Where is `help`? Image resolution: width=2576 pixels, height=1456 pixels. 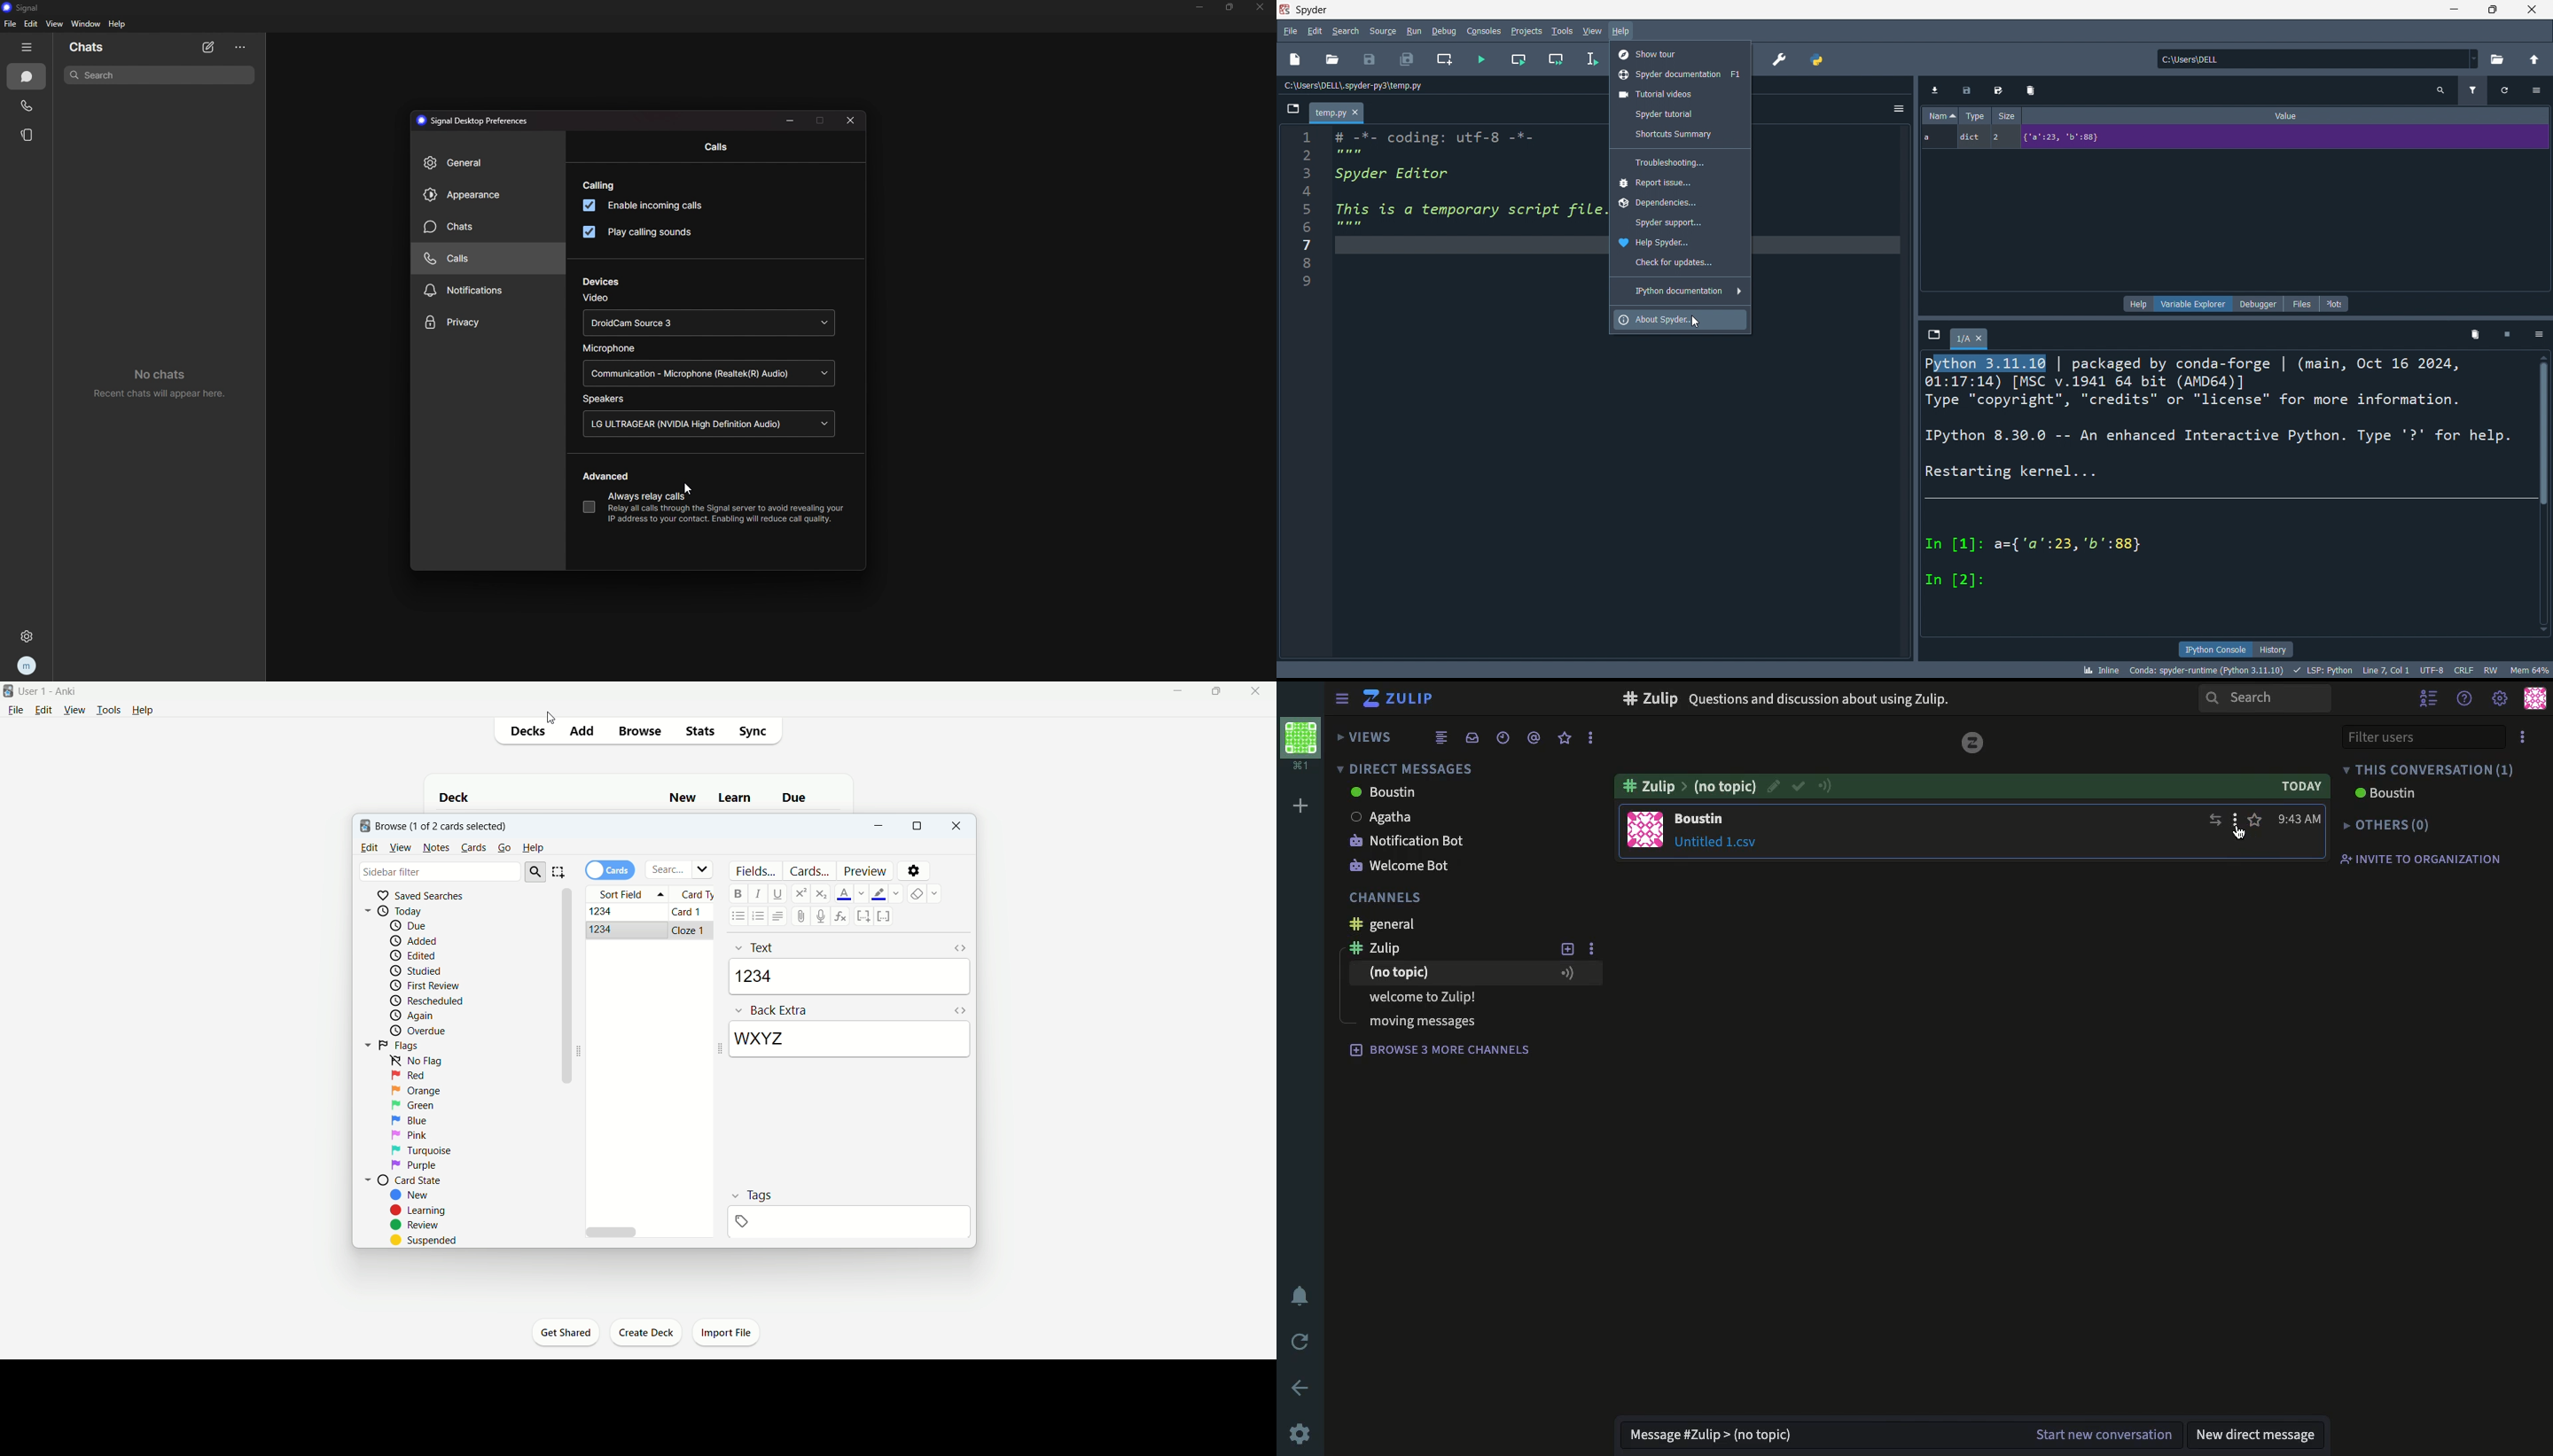 help is located at coordinates (534, 849).